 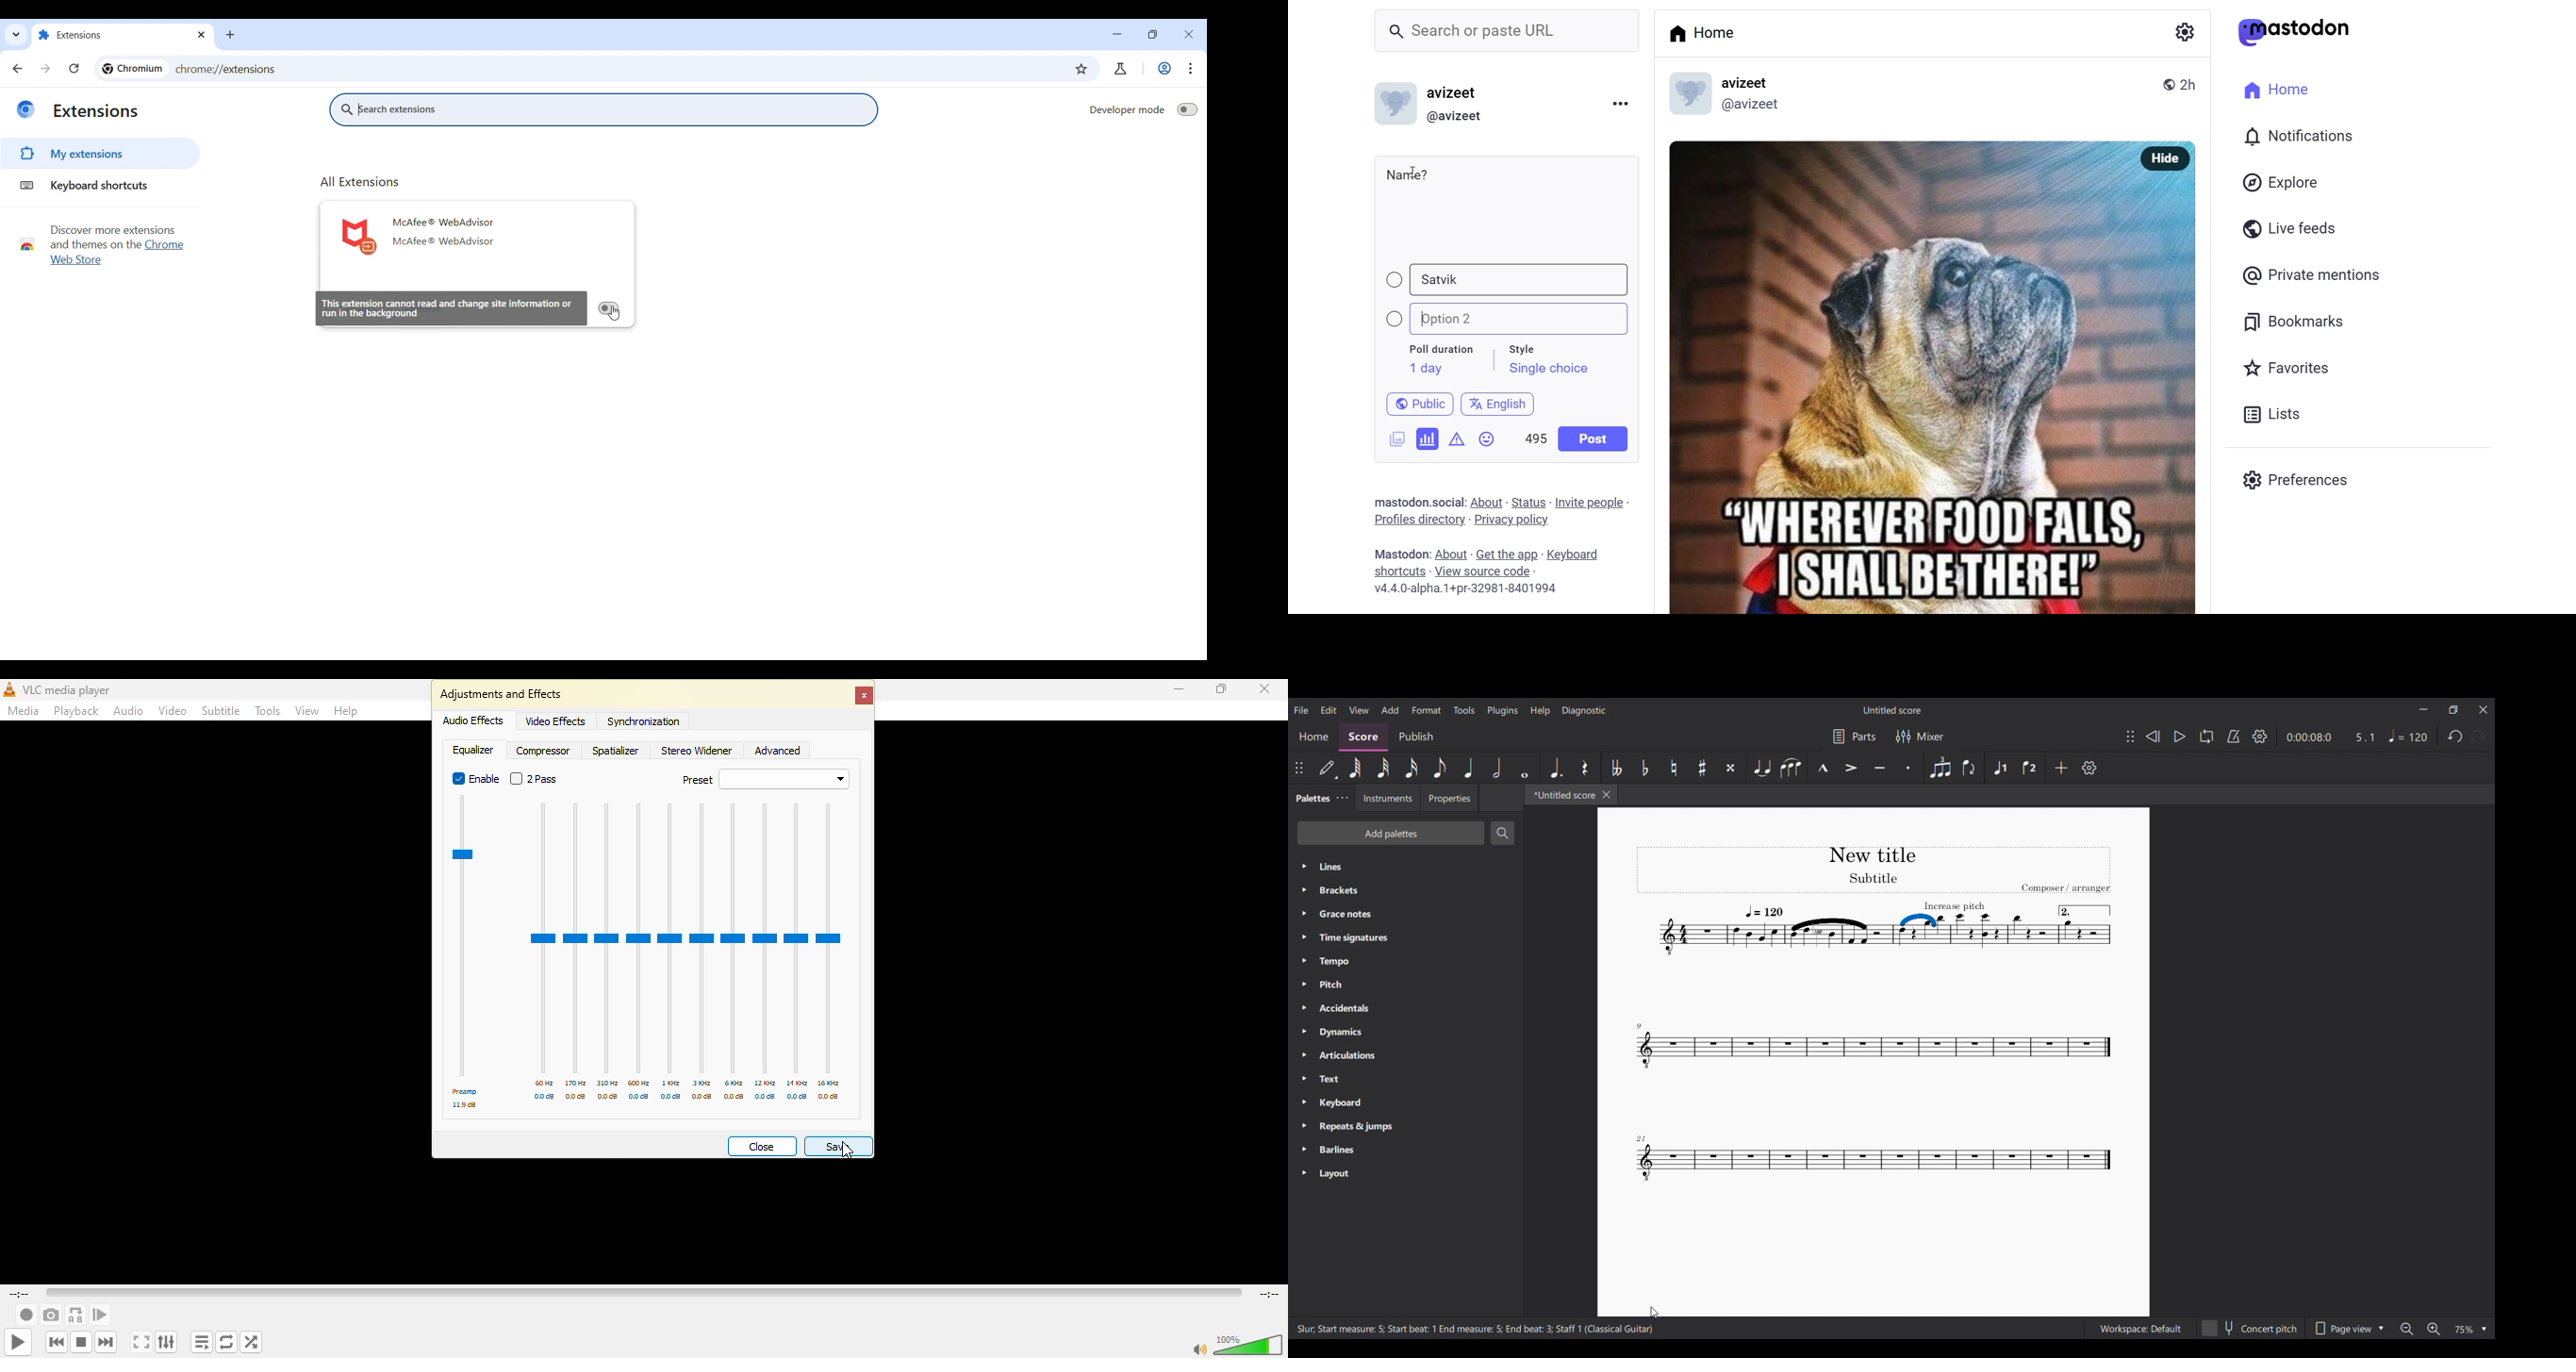 I want to click on loop from point a to point b continuously, so click(x=74, y=1314).